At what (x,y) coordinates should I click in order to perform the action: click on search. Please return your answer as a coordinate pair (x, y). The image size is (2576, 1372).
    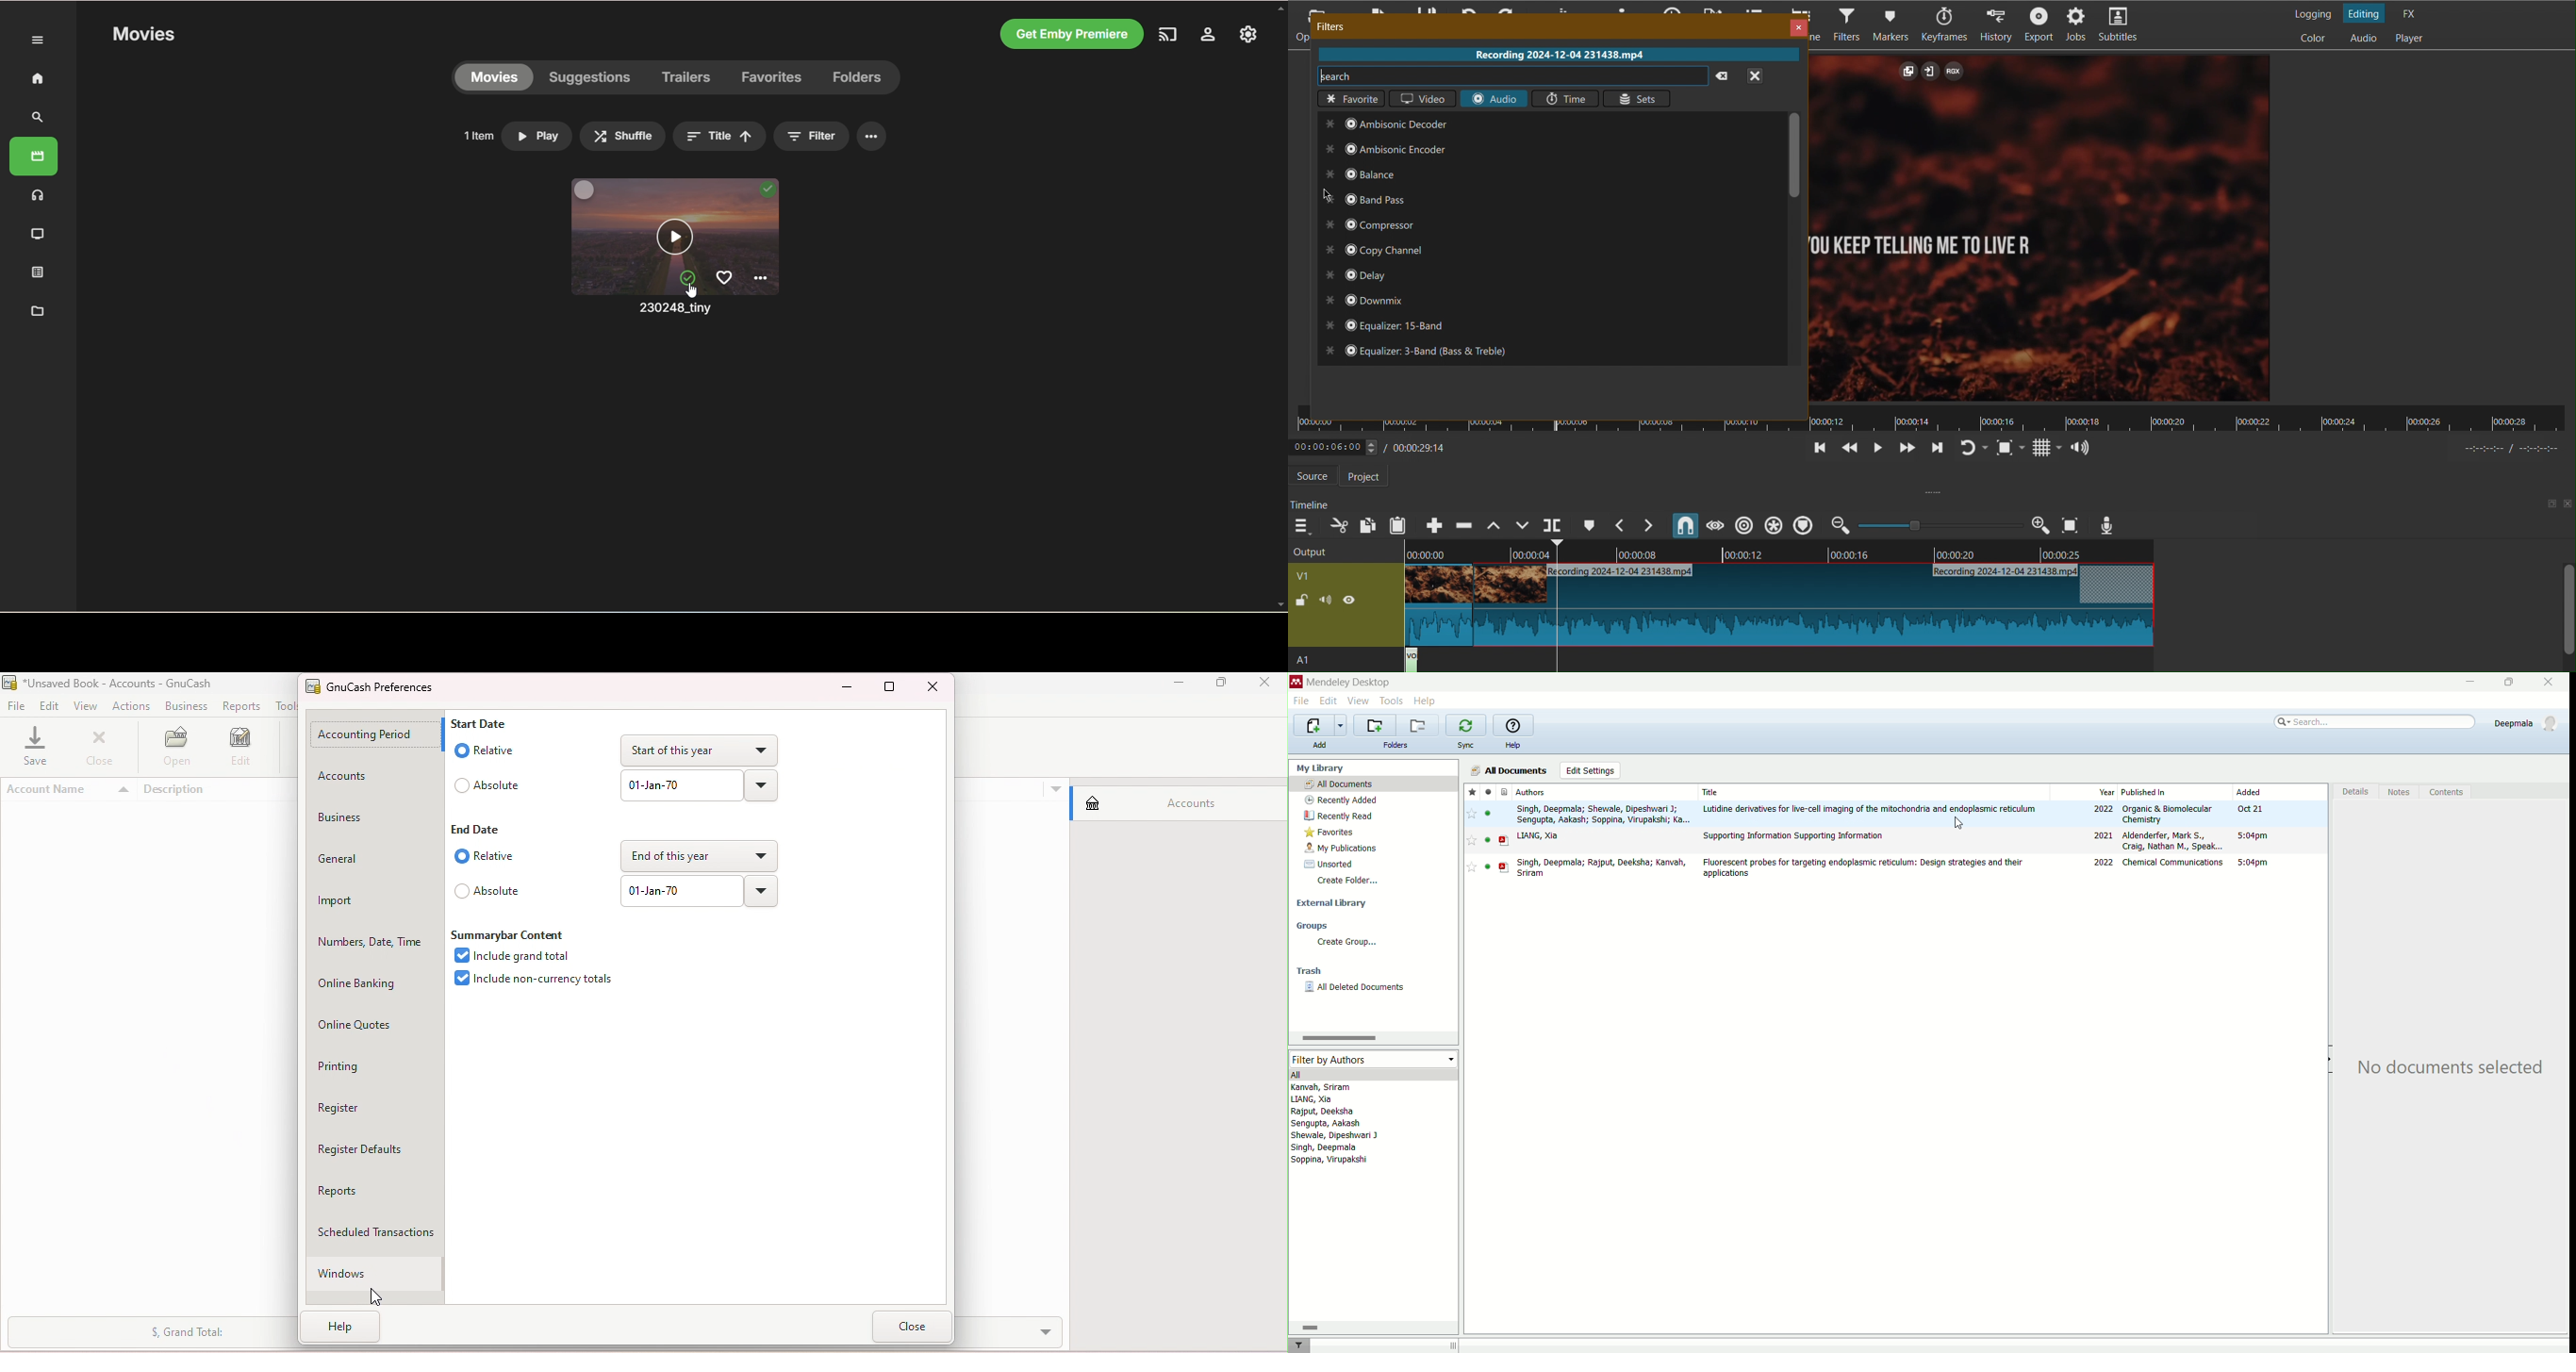
    Looking at the image, I should click on (40, 117).